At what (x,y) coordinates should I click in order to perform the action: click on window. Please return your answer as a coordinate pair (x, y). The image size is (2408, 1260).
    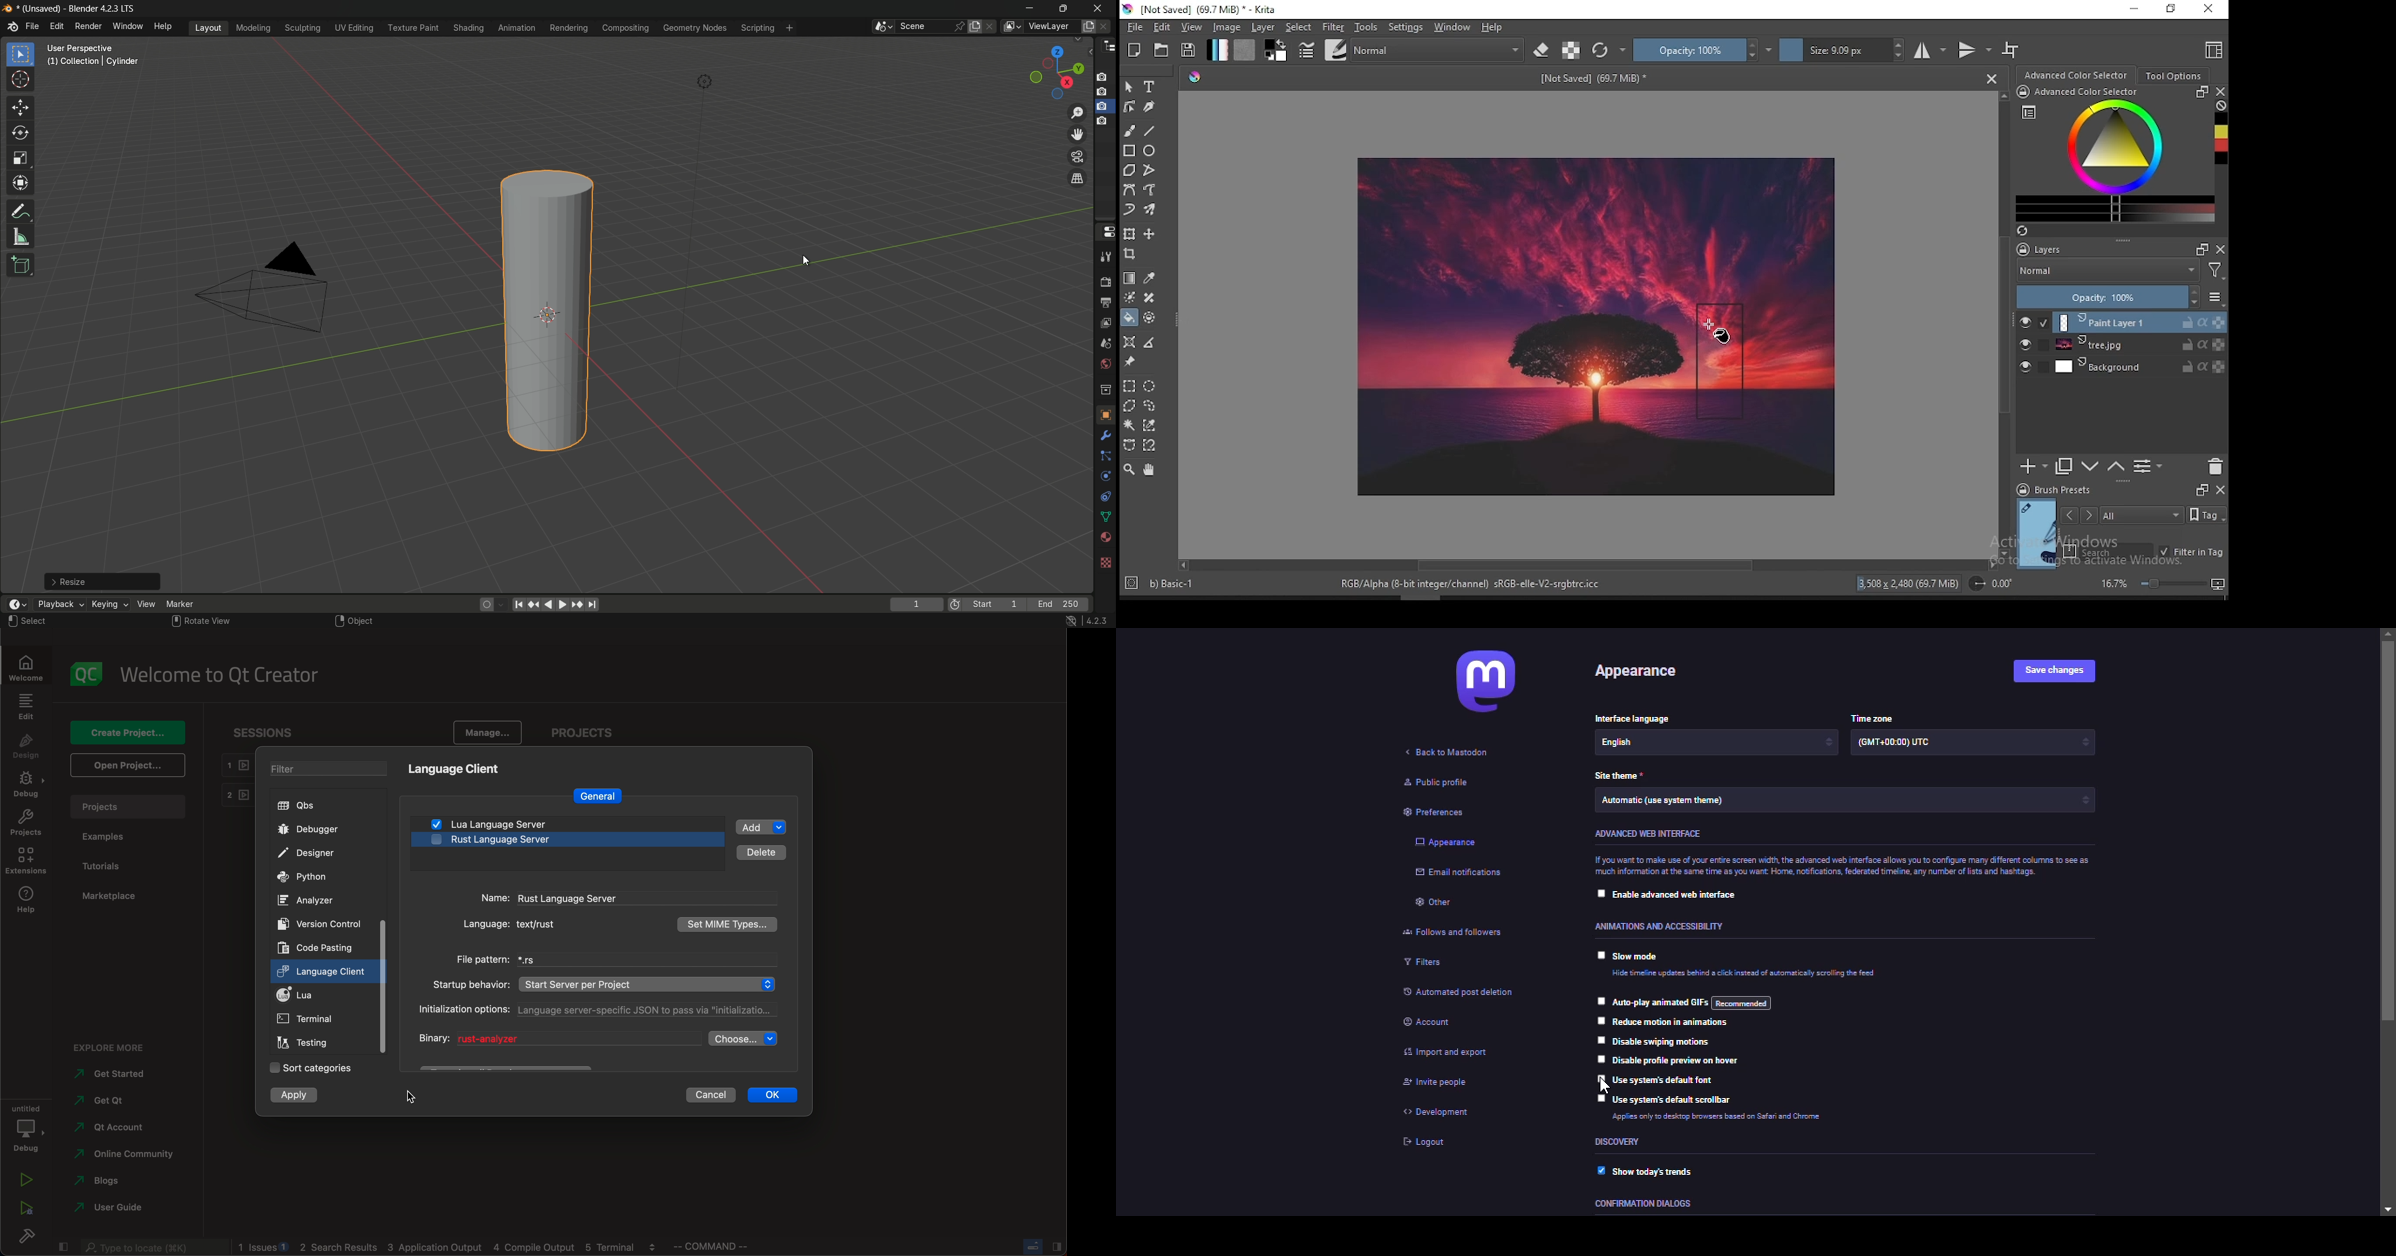
    Looking at the image, I should click on (1453, 27).